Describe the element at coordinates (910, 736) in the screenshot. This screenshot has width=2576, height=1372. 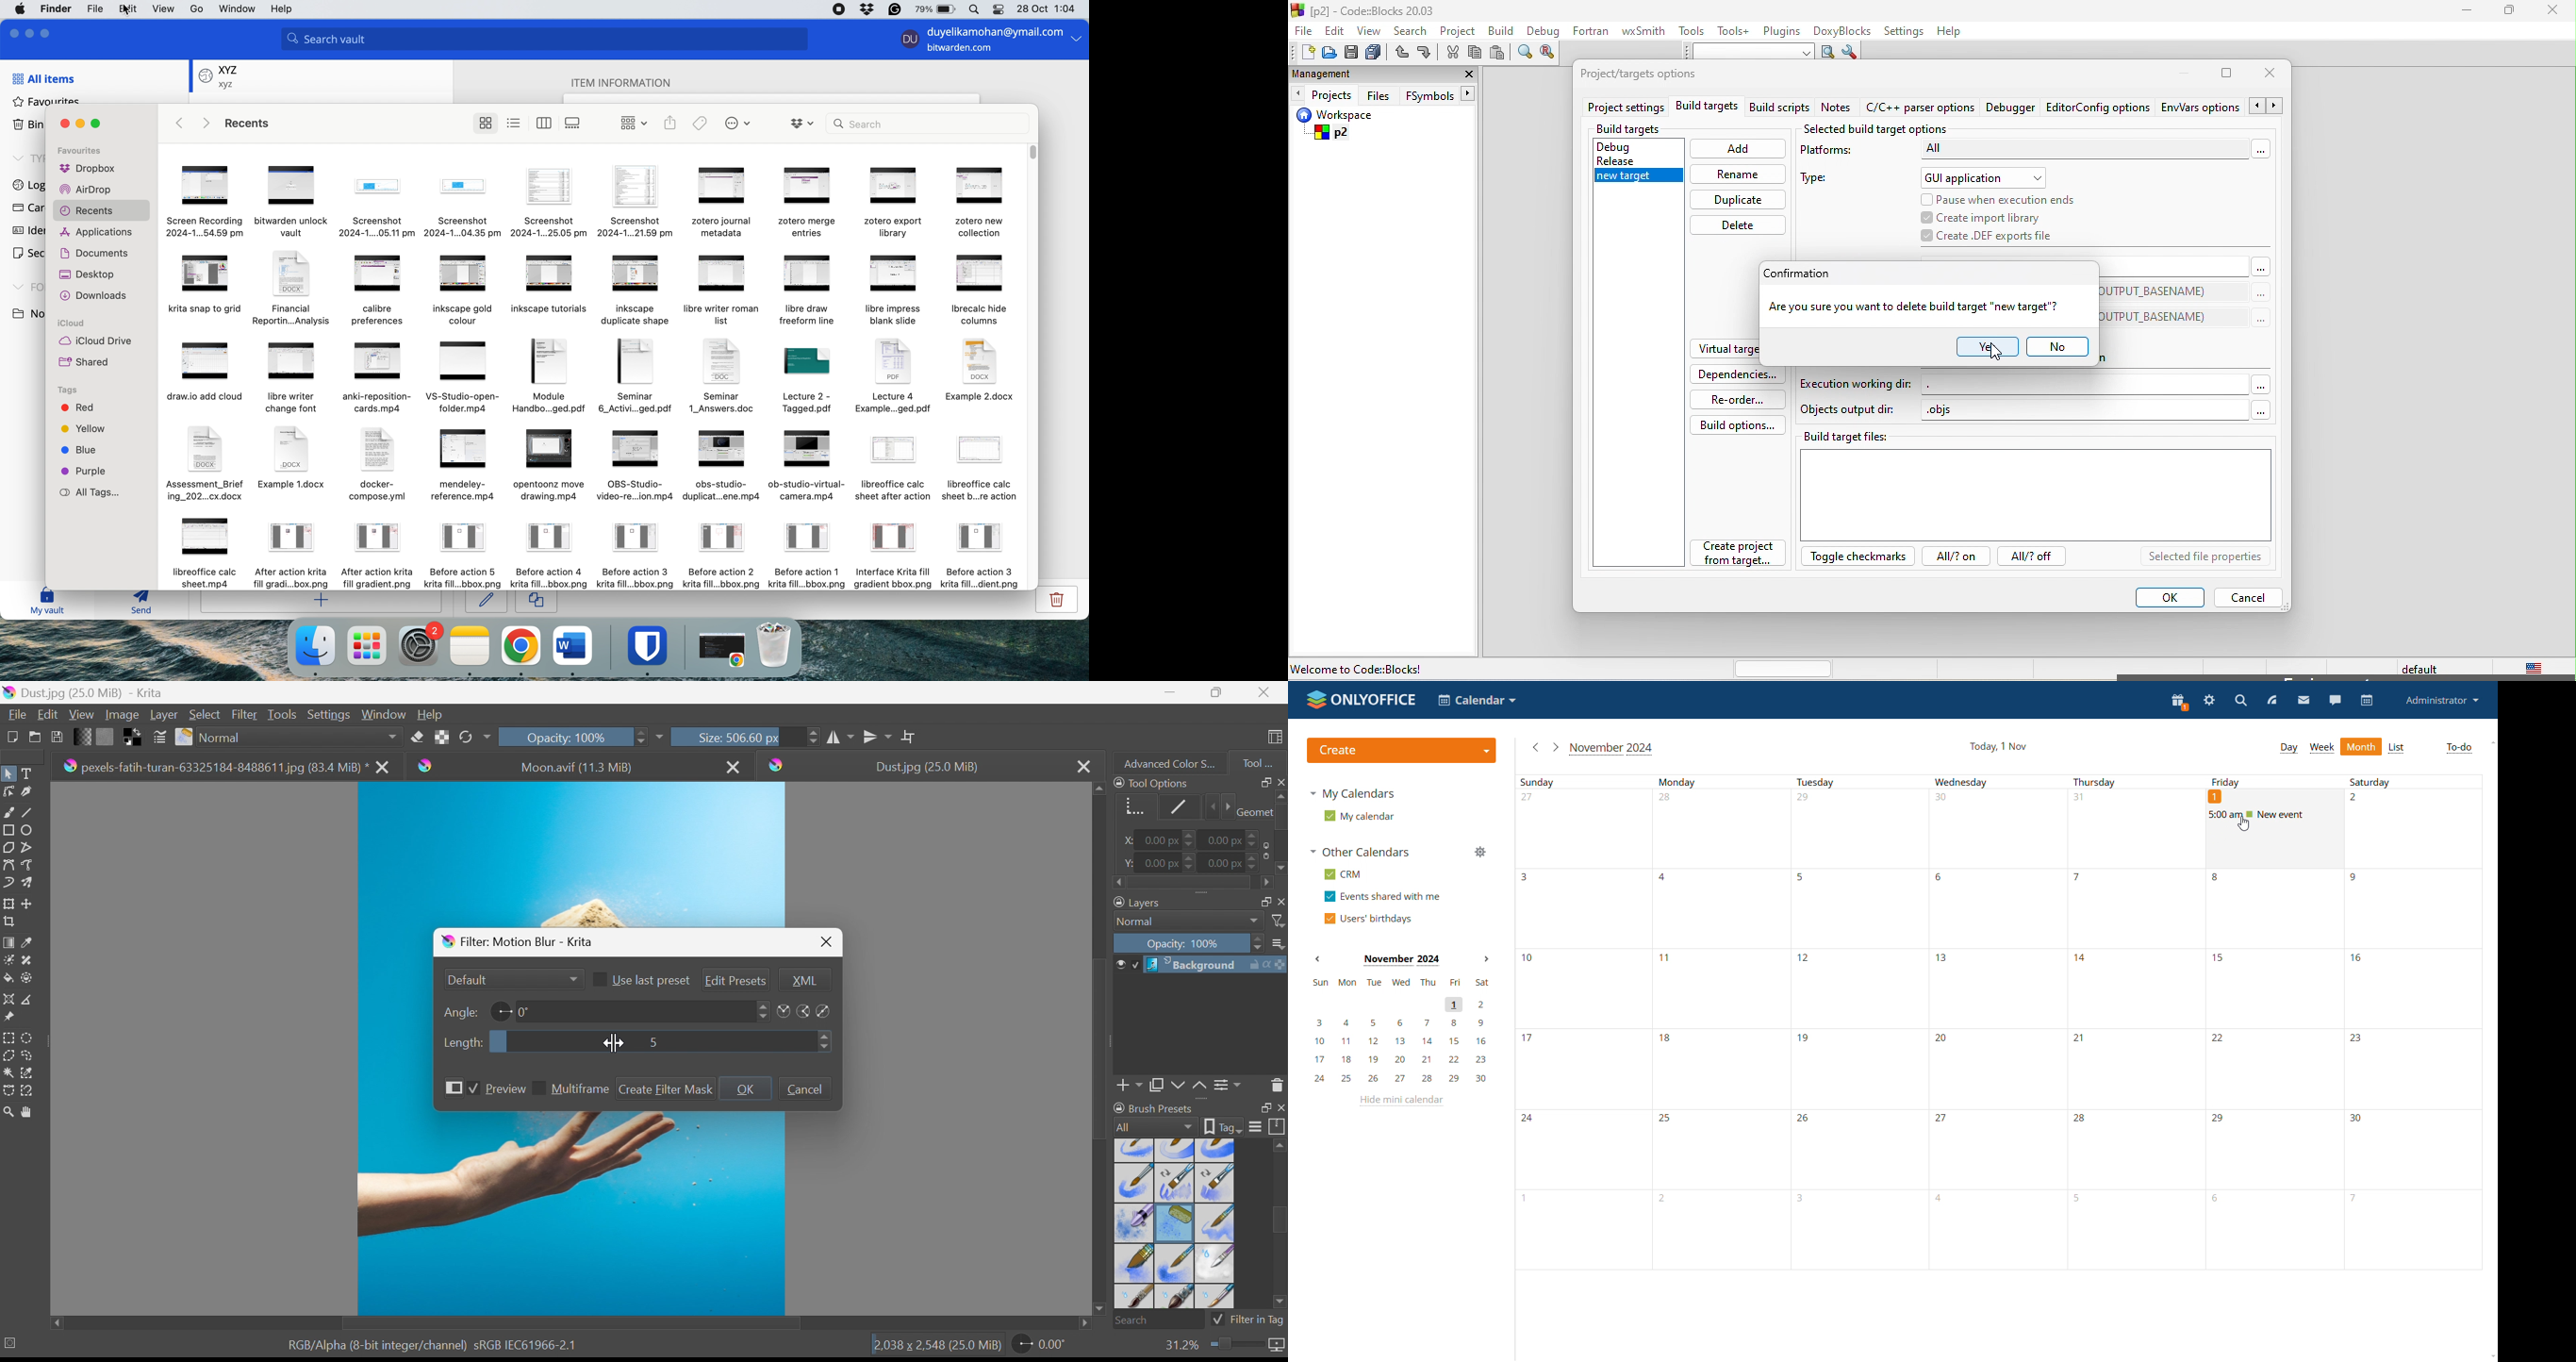
I see `Wrap around mode` at that location.